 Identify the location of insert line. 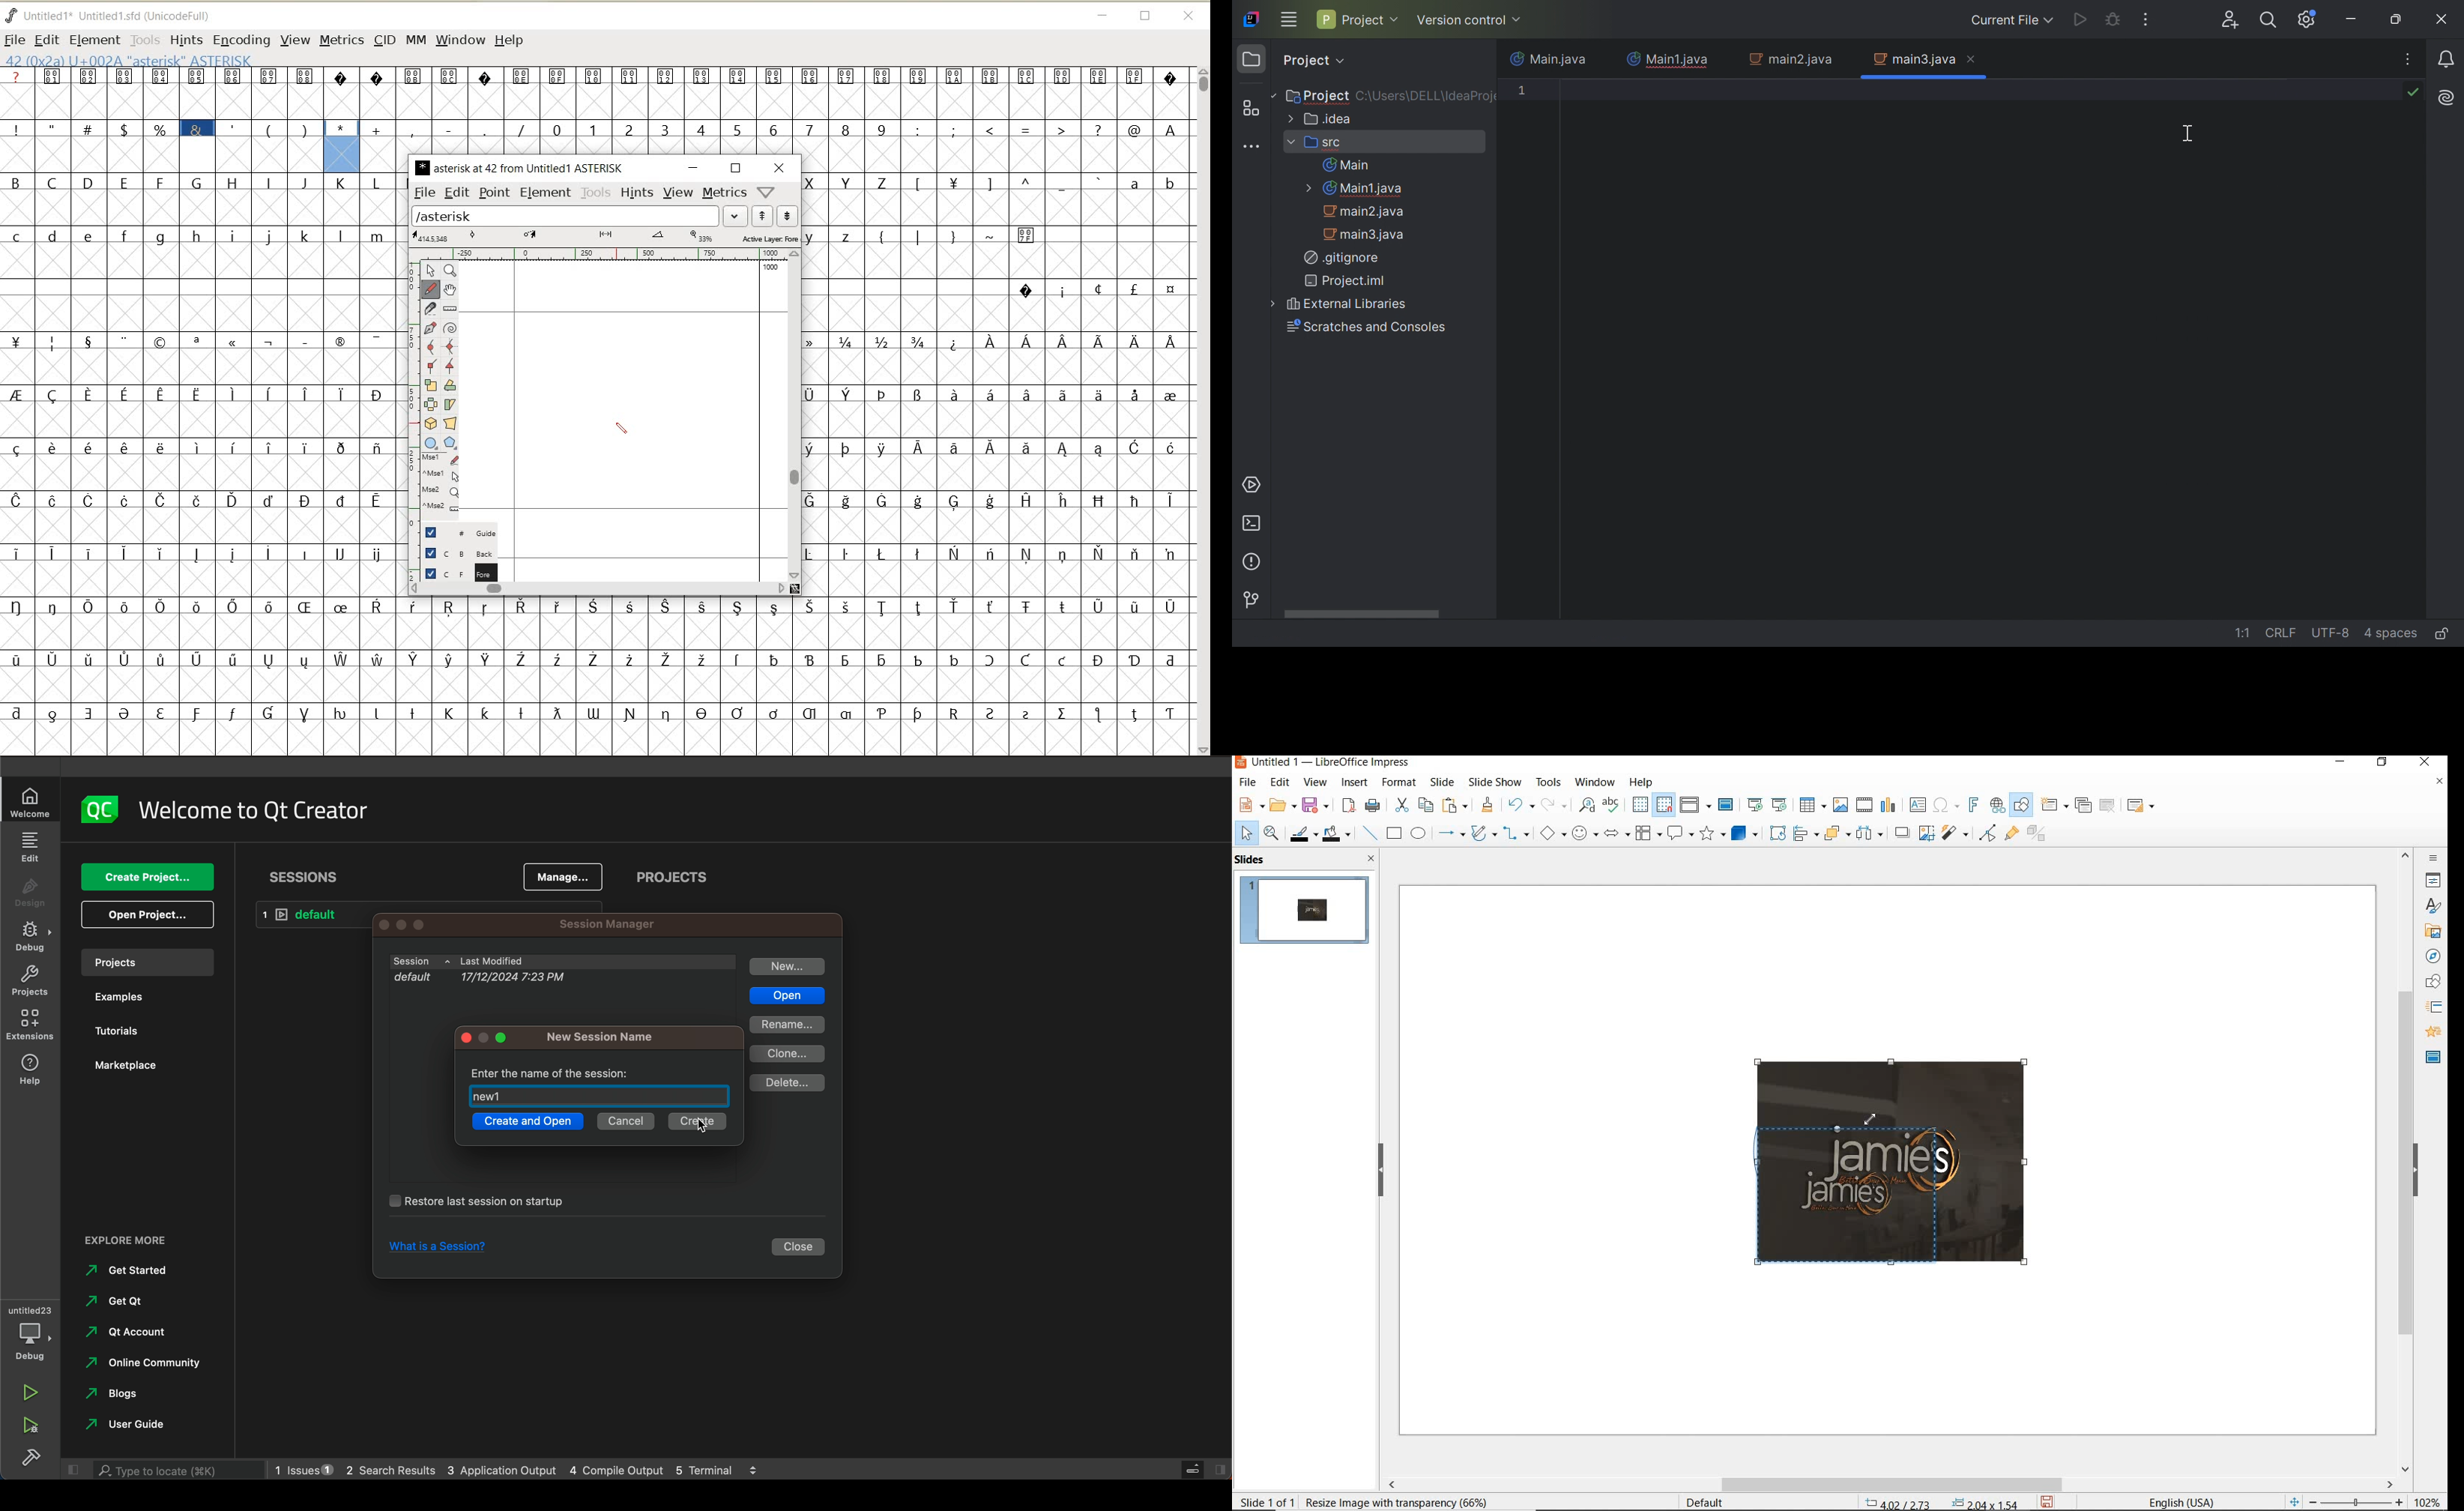
(1369, 834).